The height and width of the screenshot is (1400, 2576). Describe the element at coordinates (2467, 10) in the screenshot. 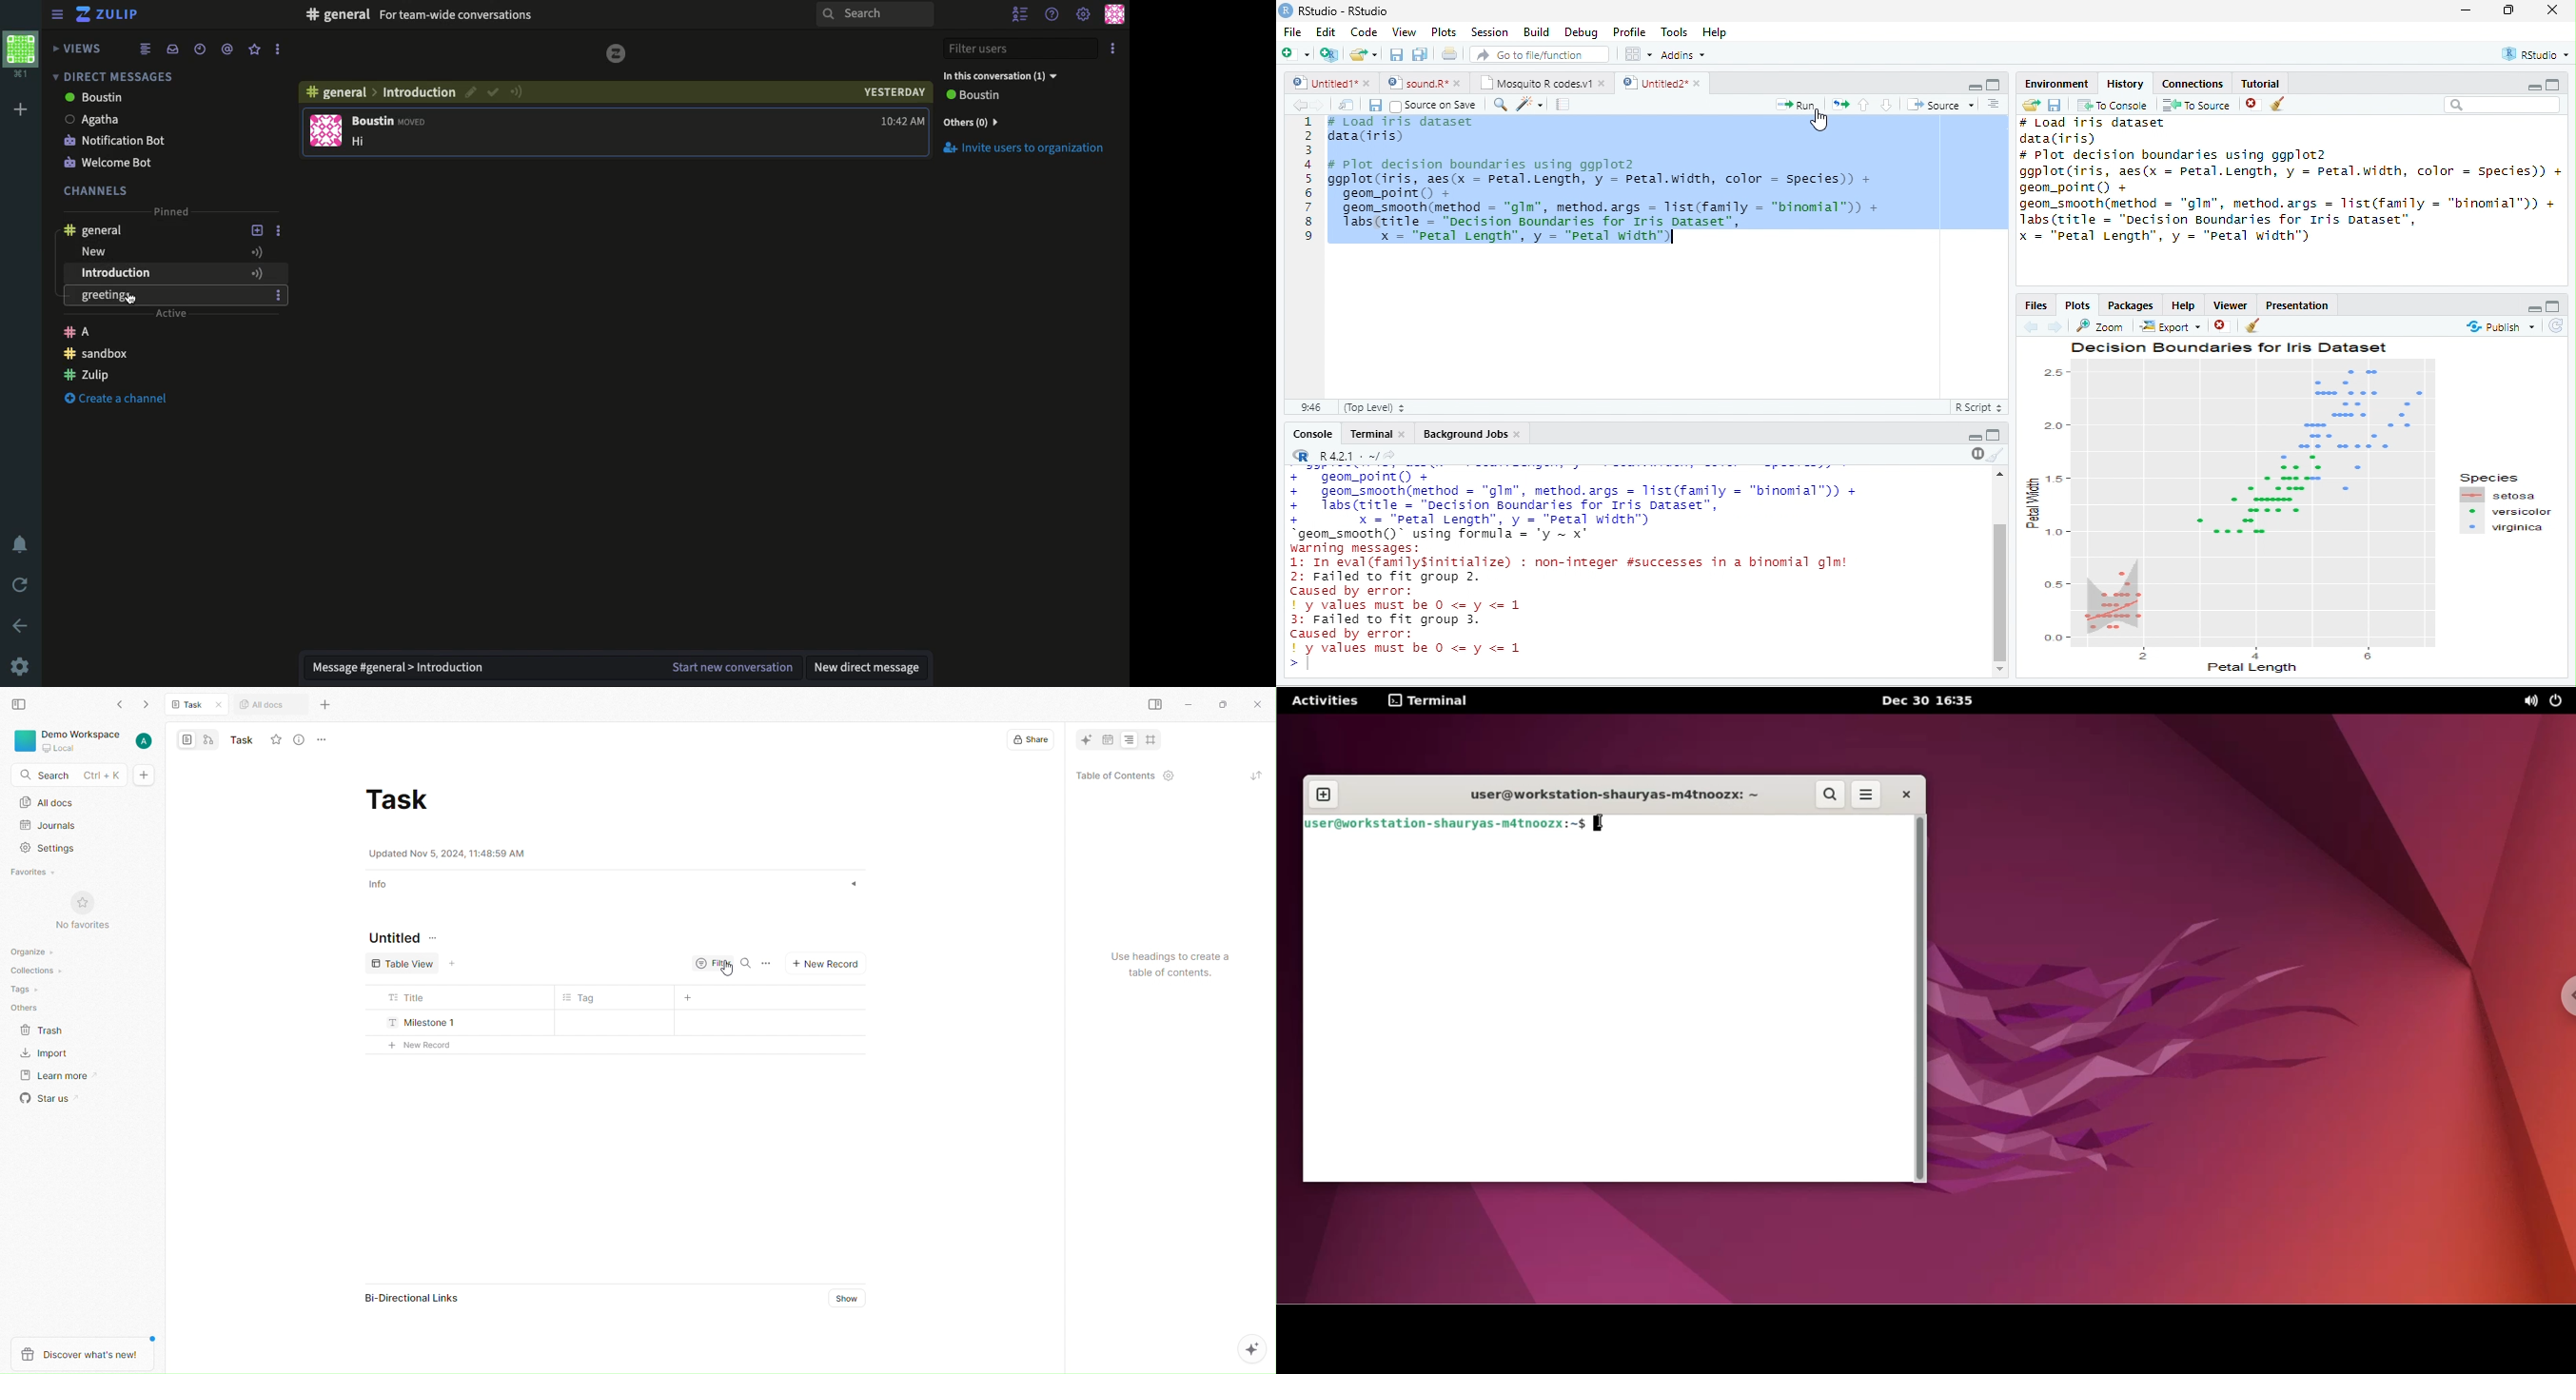

I see `minimize` at that location.